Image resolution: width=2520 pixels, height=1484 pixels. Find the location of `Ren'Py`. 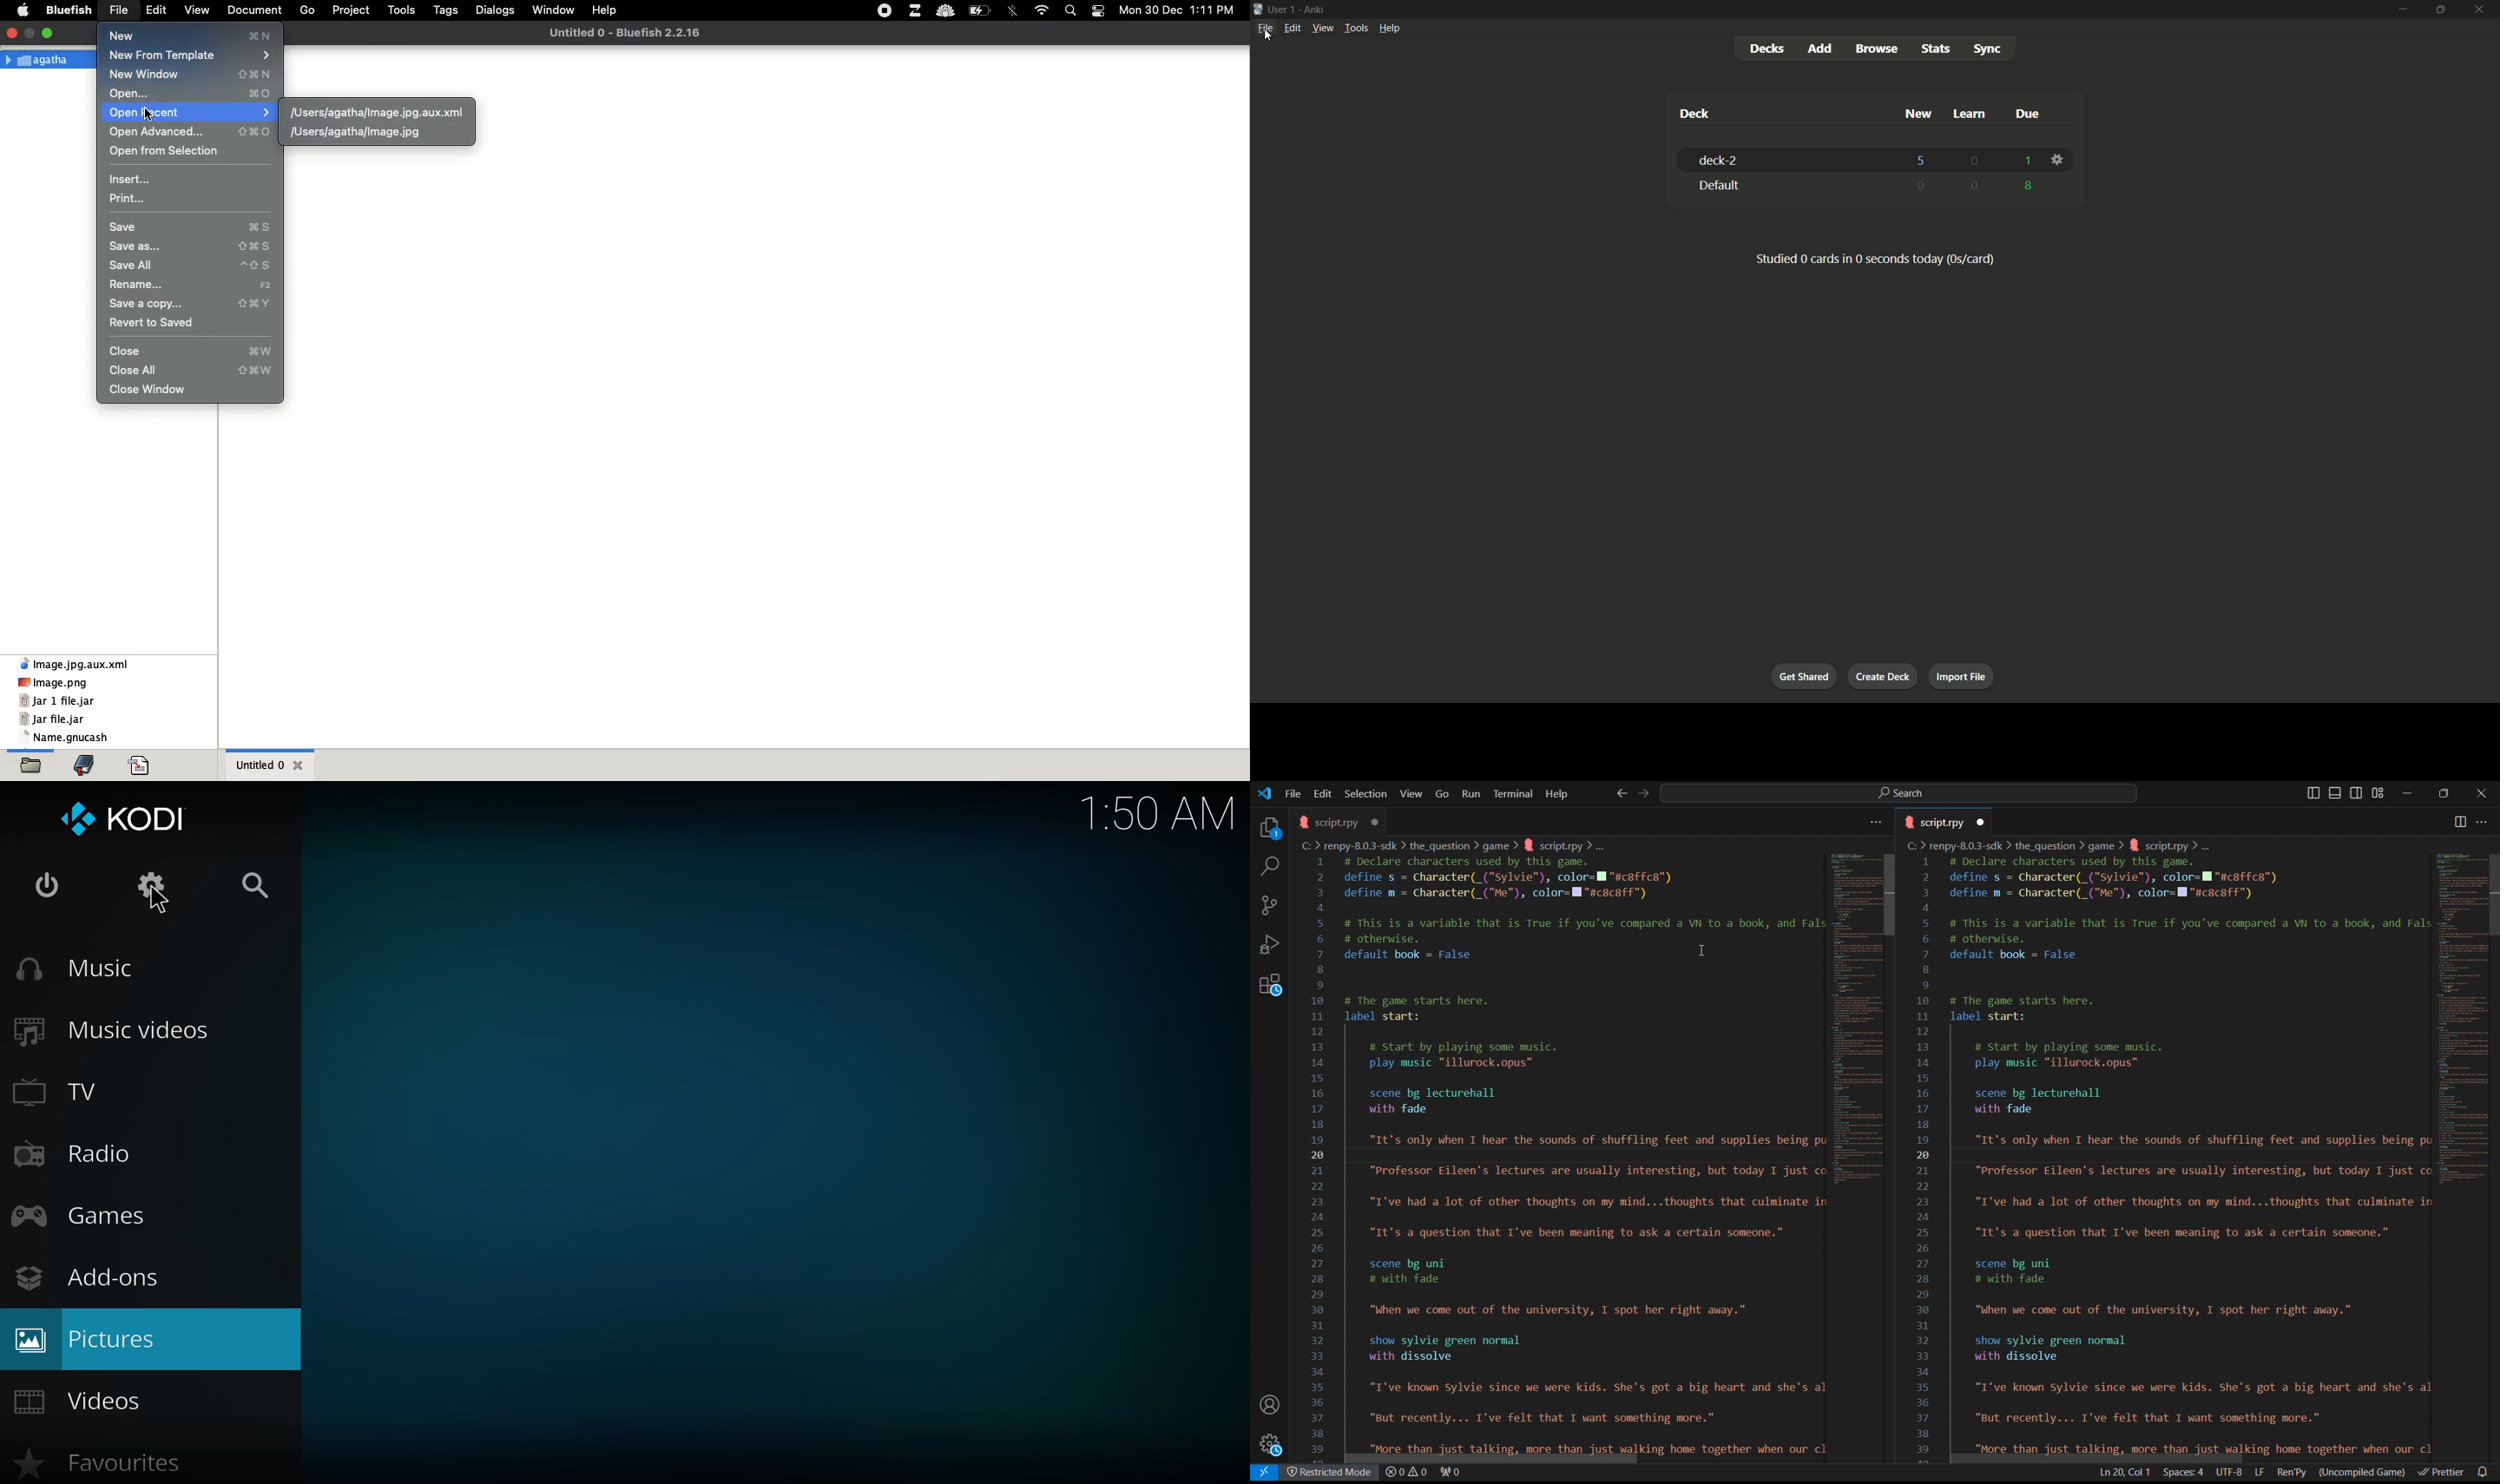

Ren'Py is located at coordinates (2294, 1472).